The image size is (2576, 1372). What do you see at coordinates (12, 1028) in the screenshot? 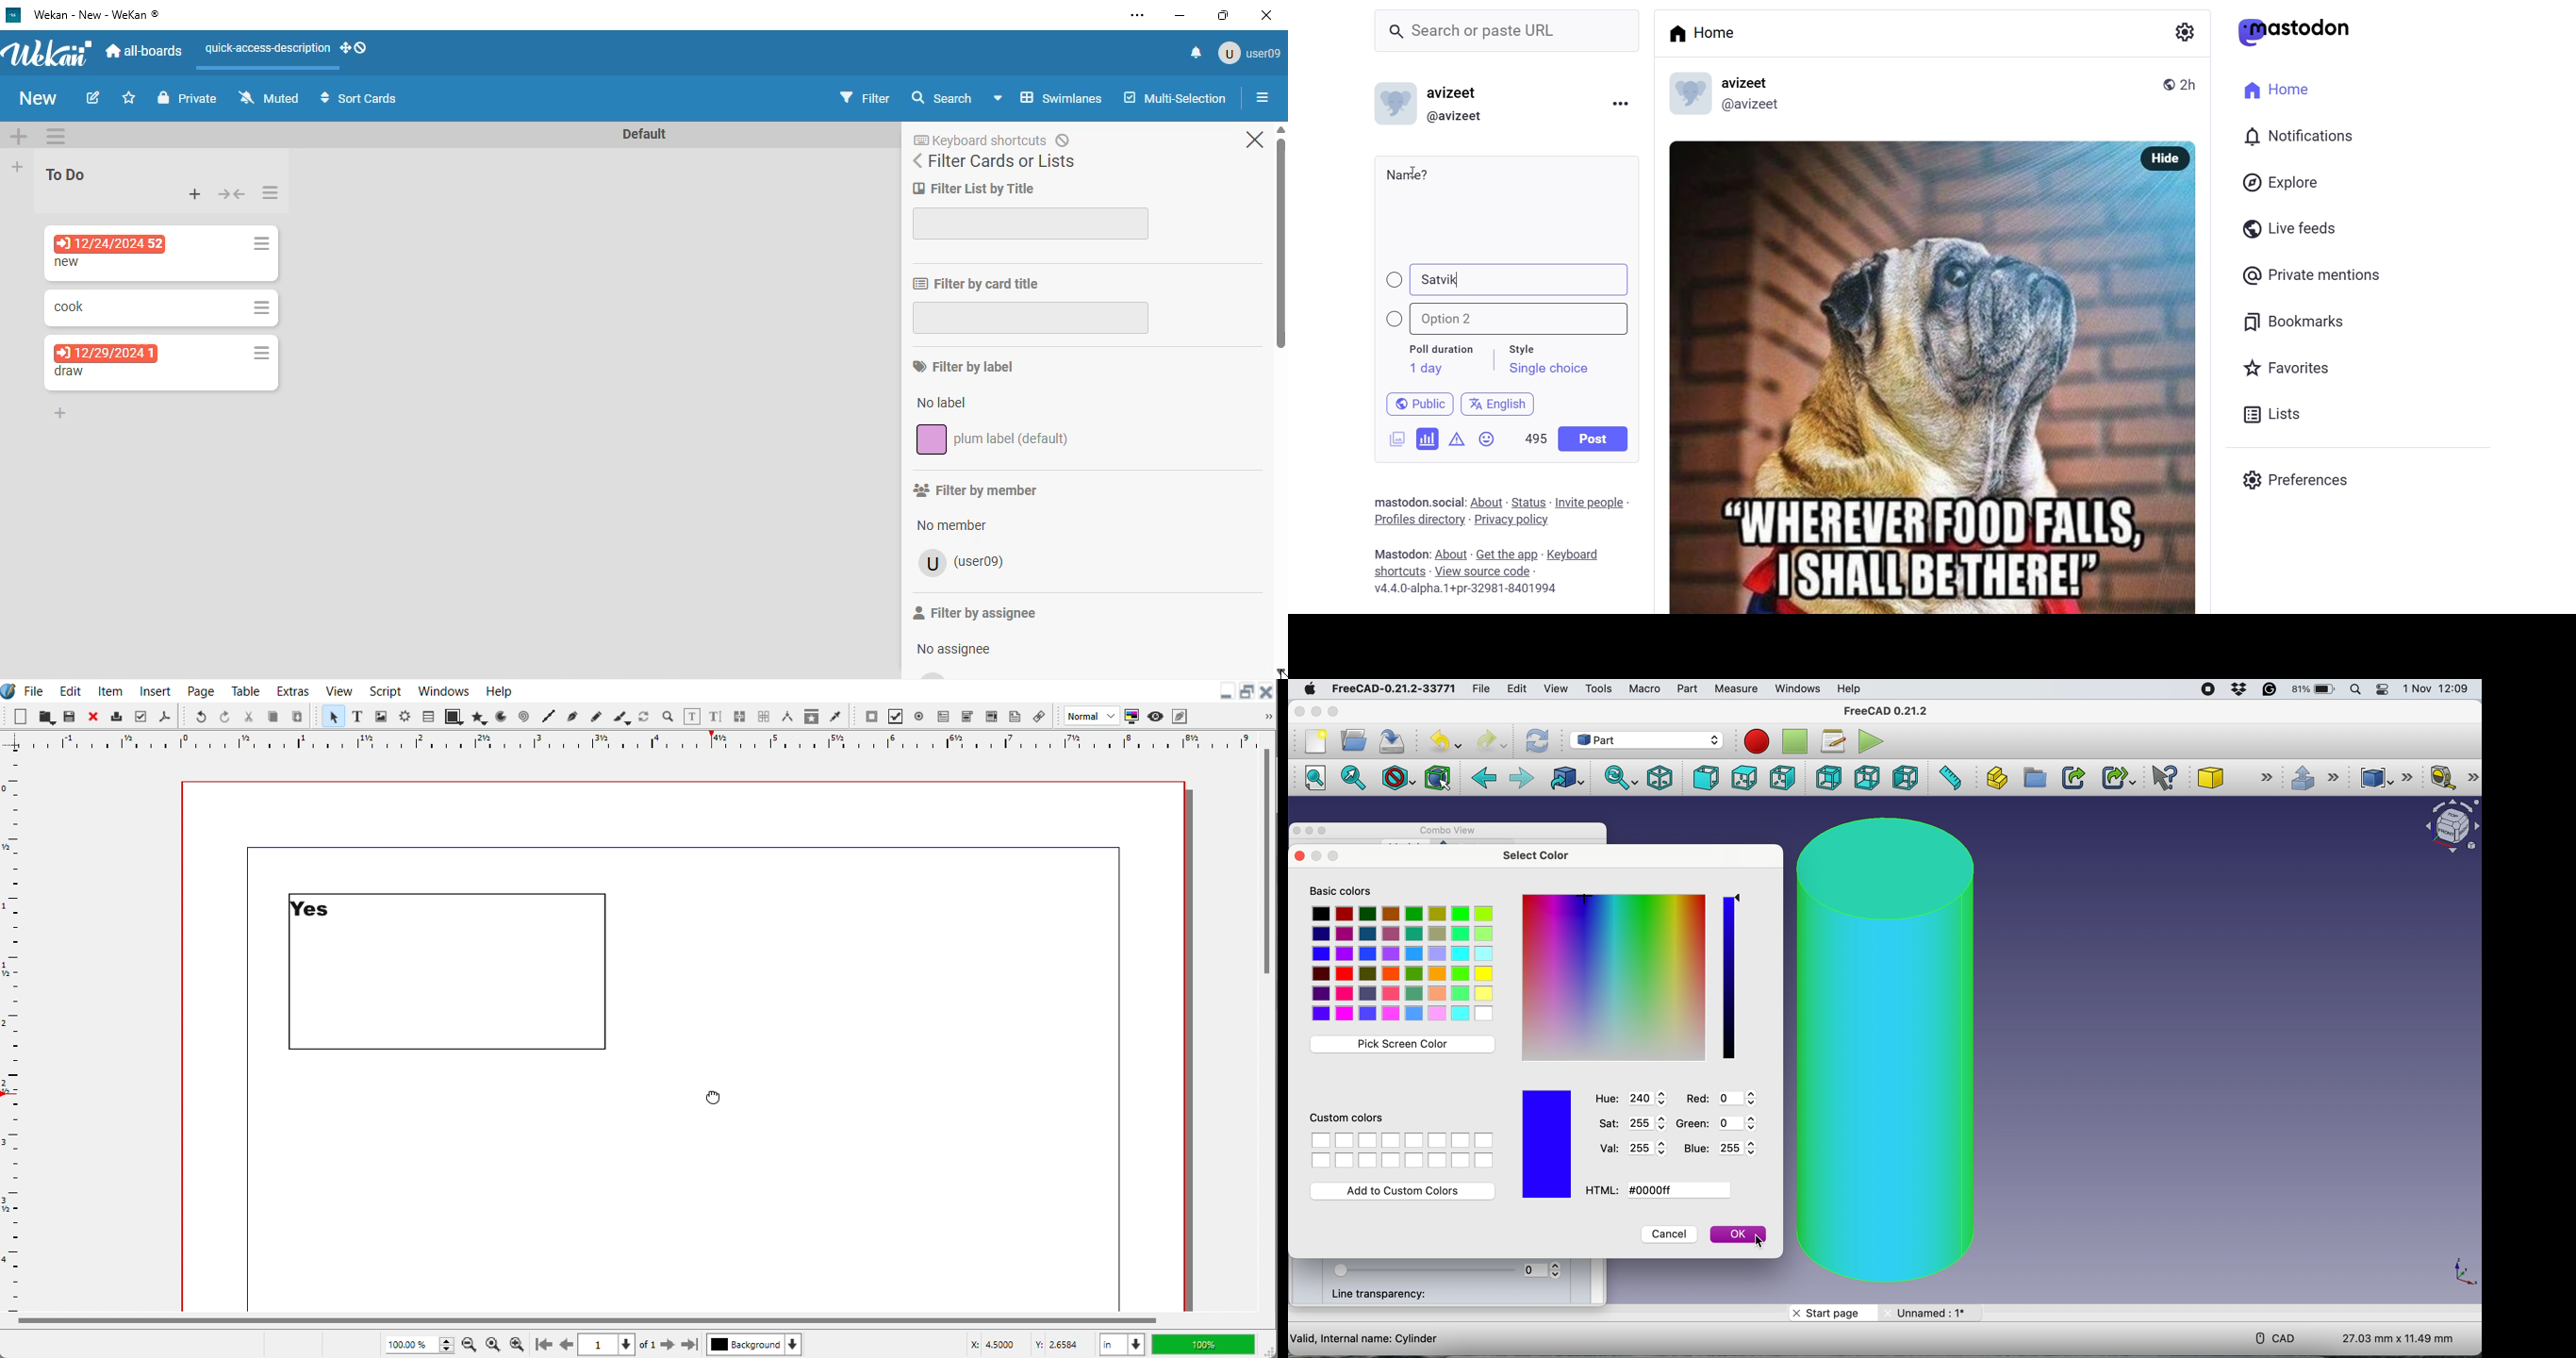
I see `Vertical Scale` at bounding box center [12, 1028].